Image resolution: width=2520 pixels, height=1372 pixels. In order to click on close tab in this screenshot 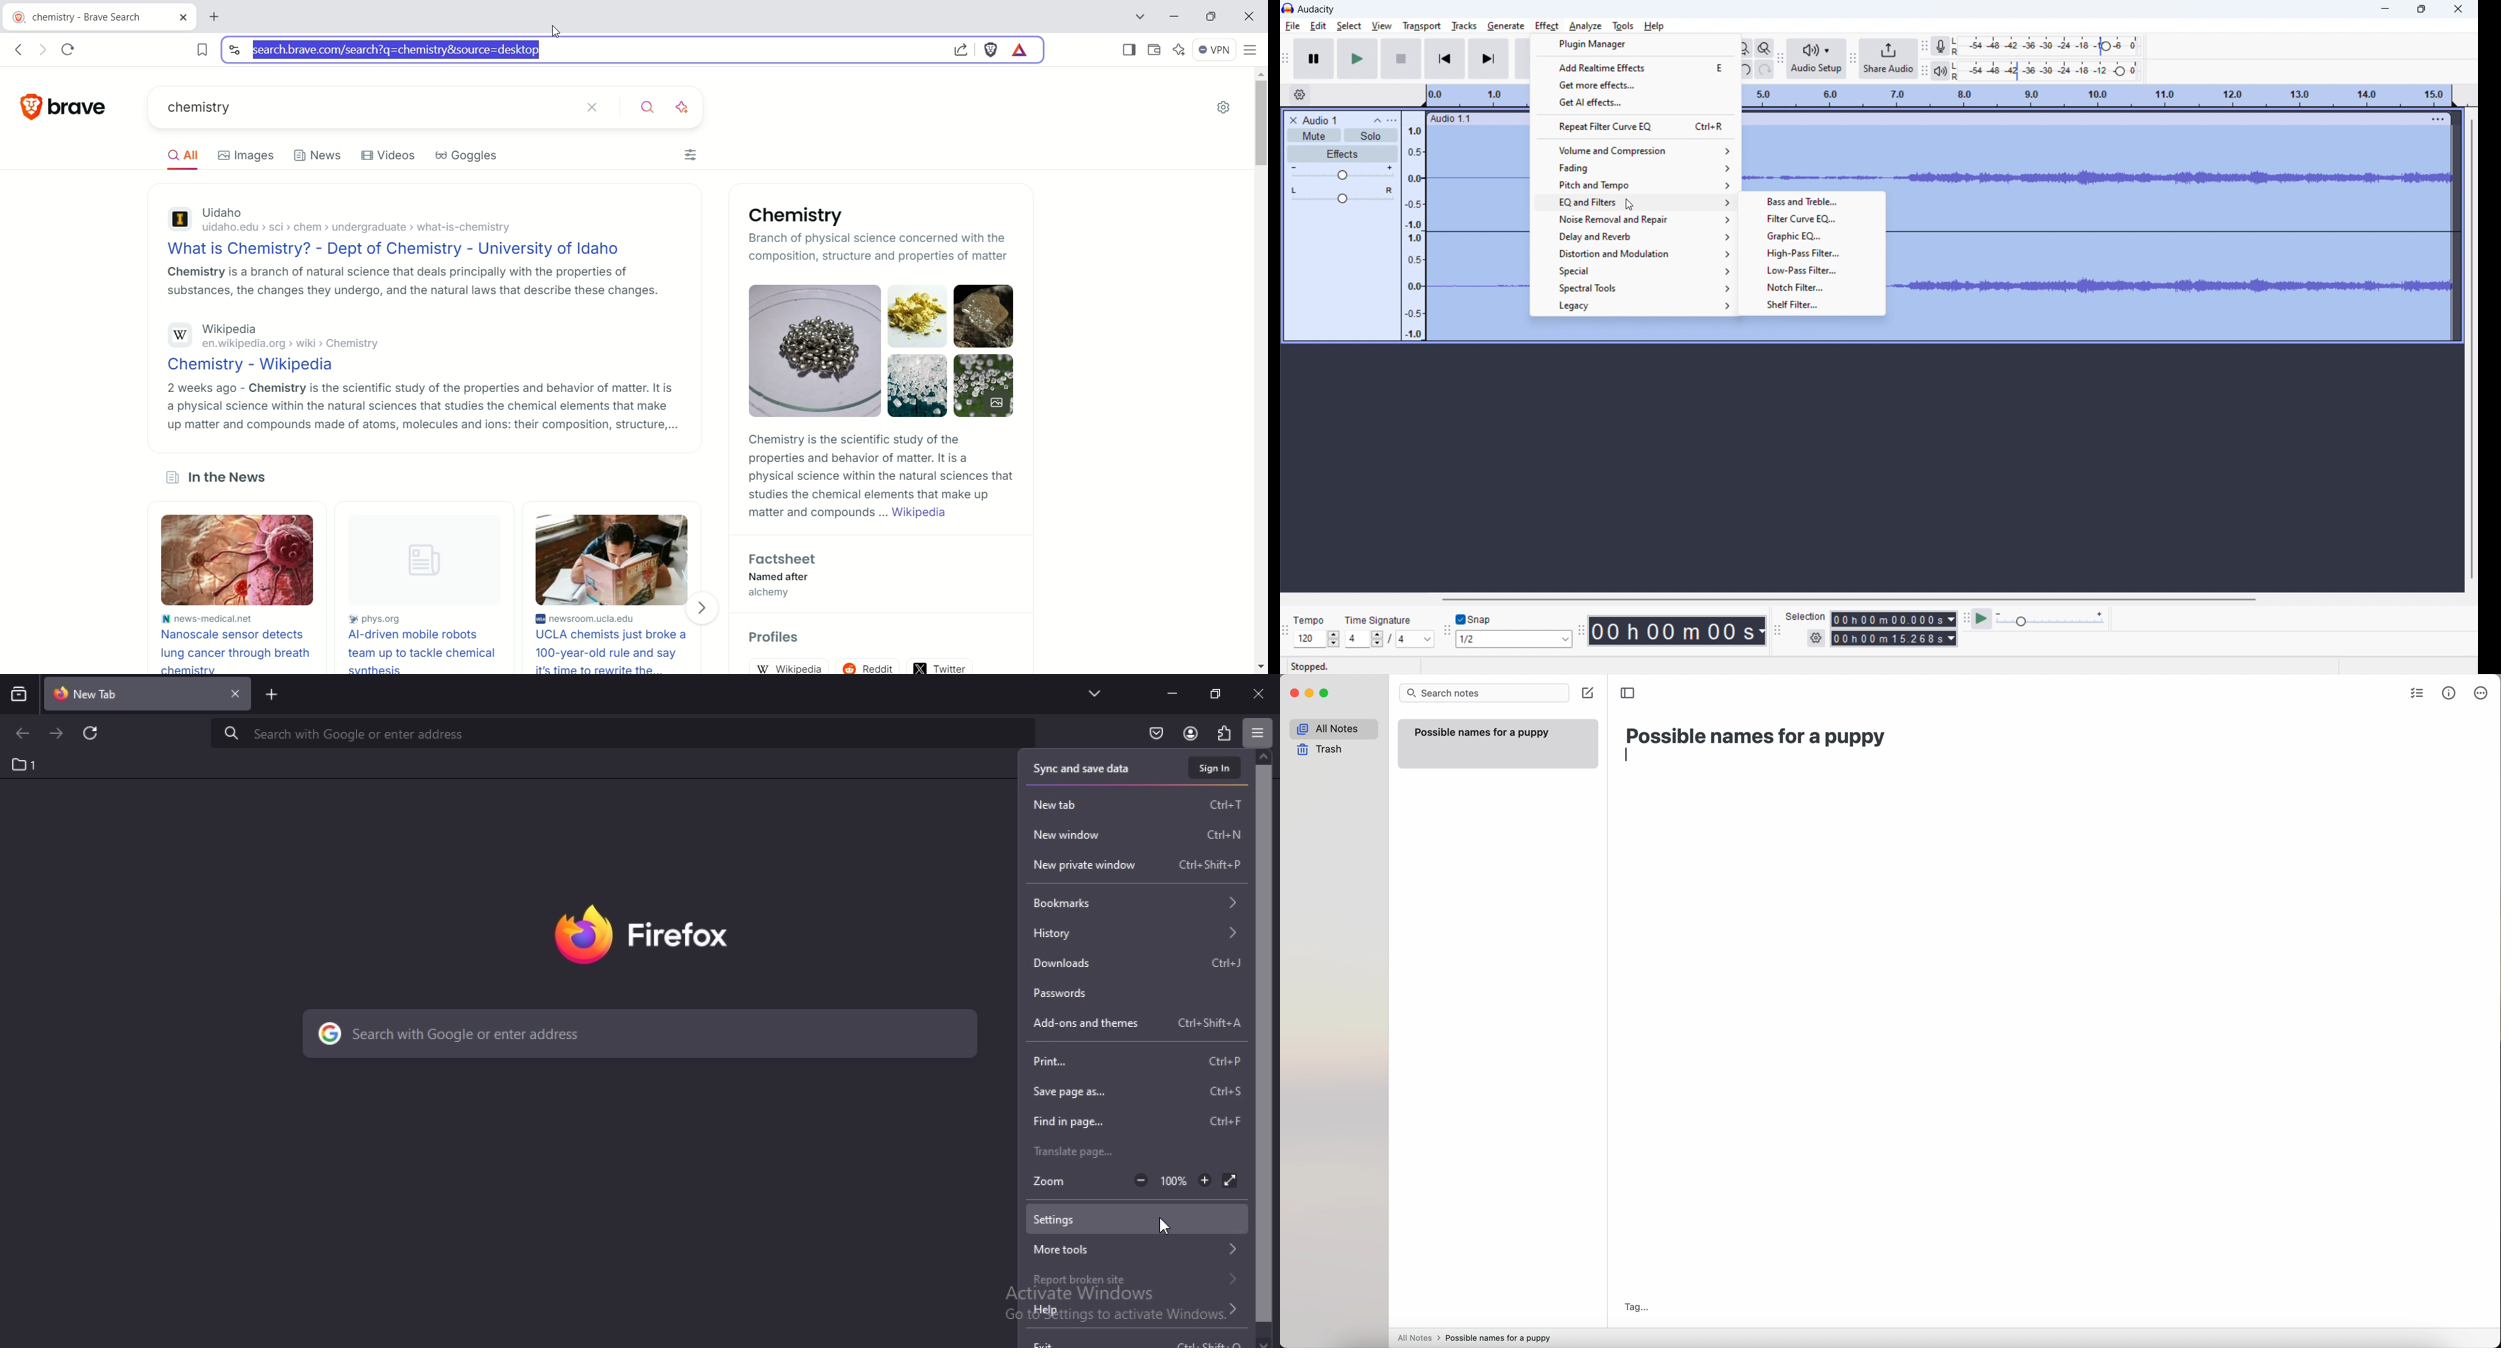, I will do `click(235, 693)`.